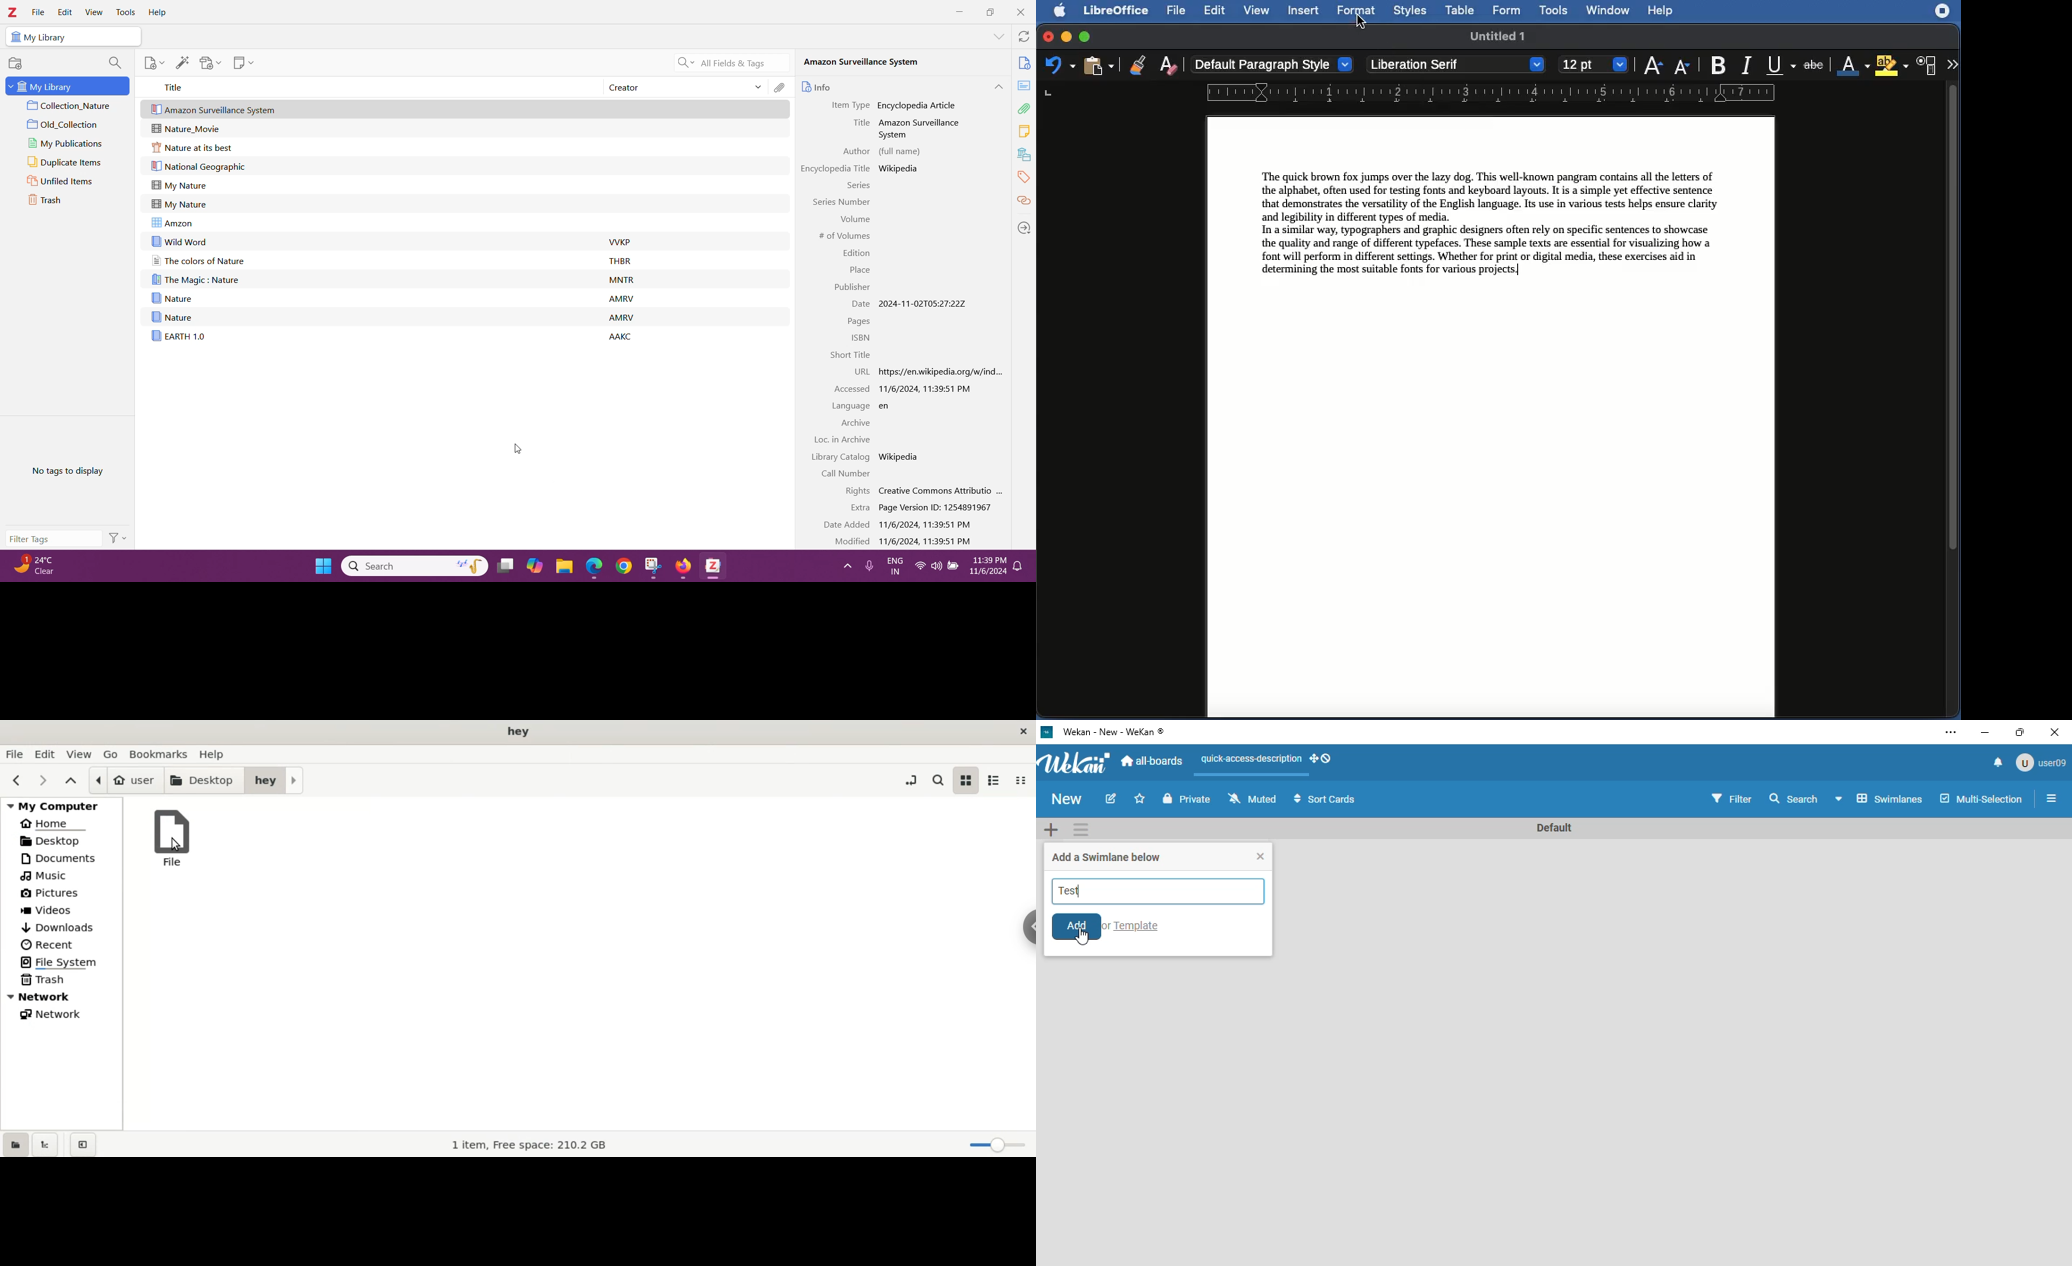 Image resolution: width=2072 pixels, height=1288 pixels. I want to click on Filter Collection, so click(115, 63).